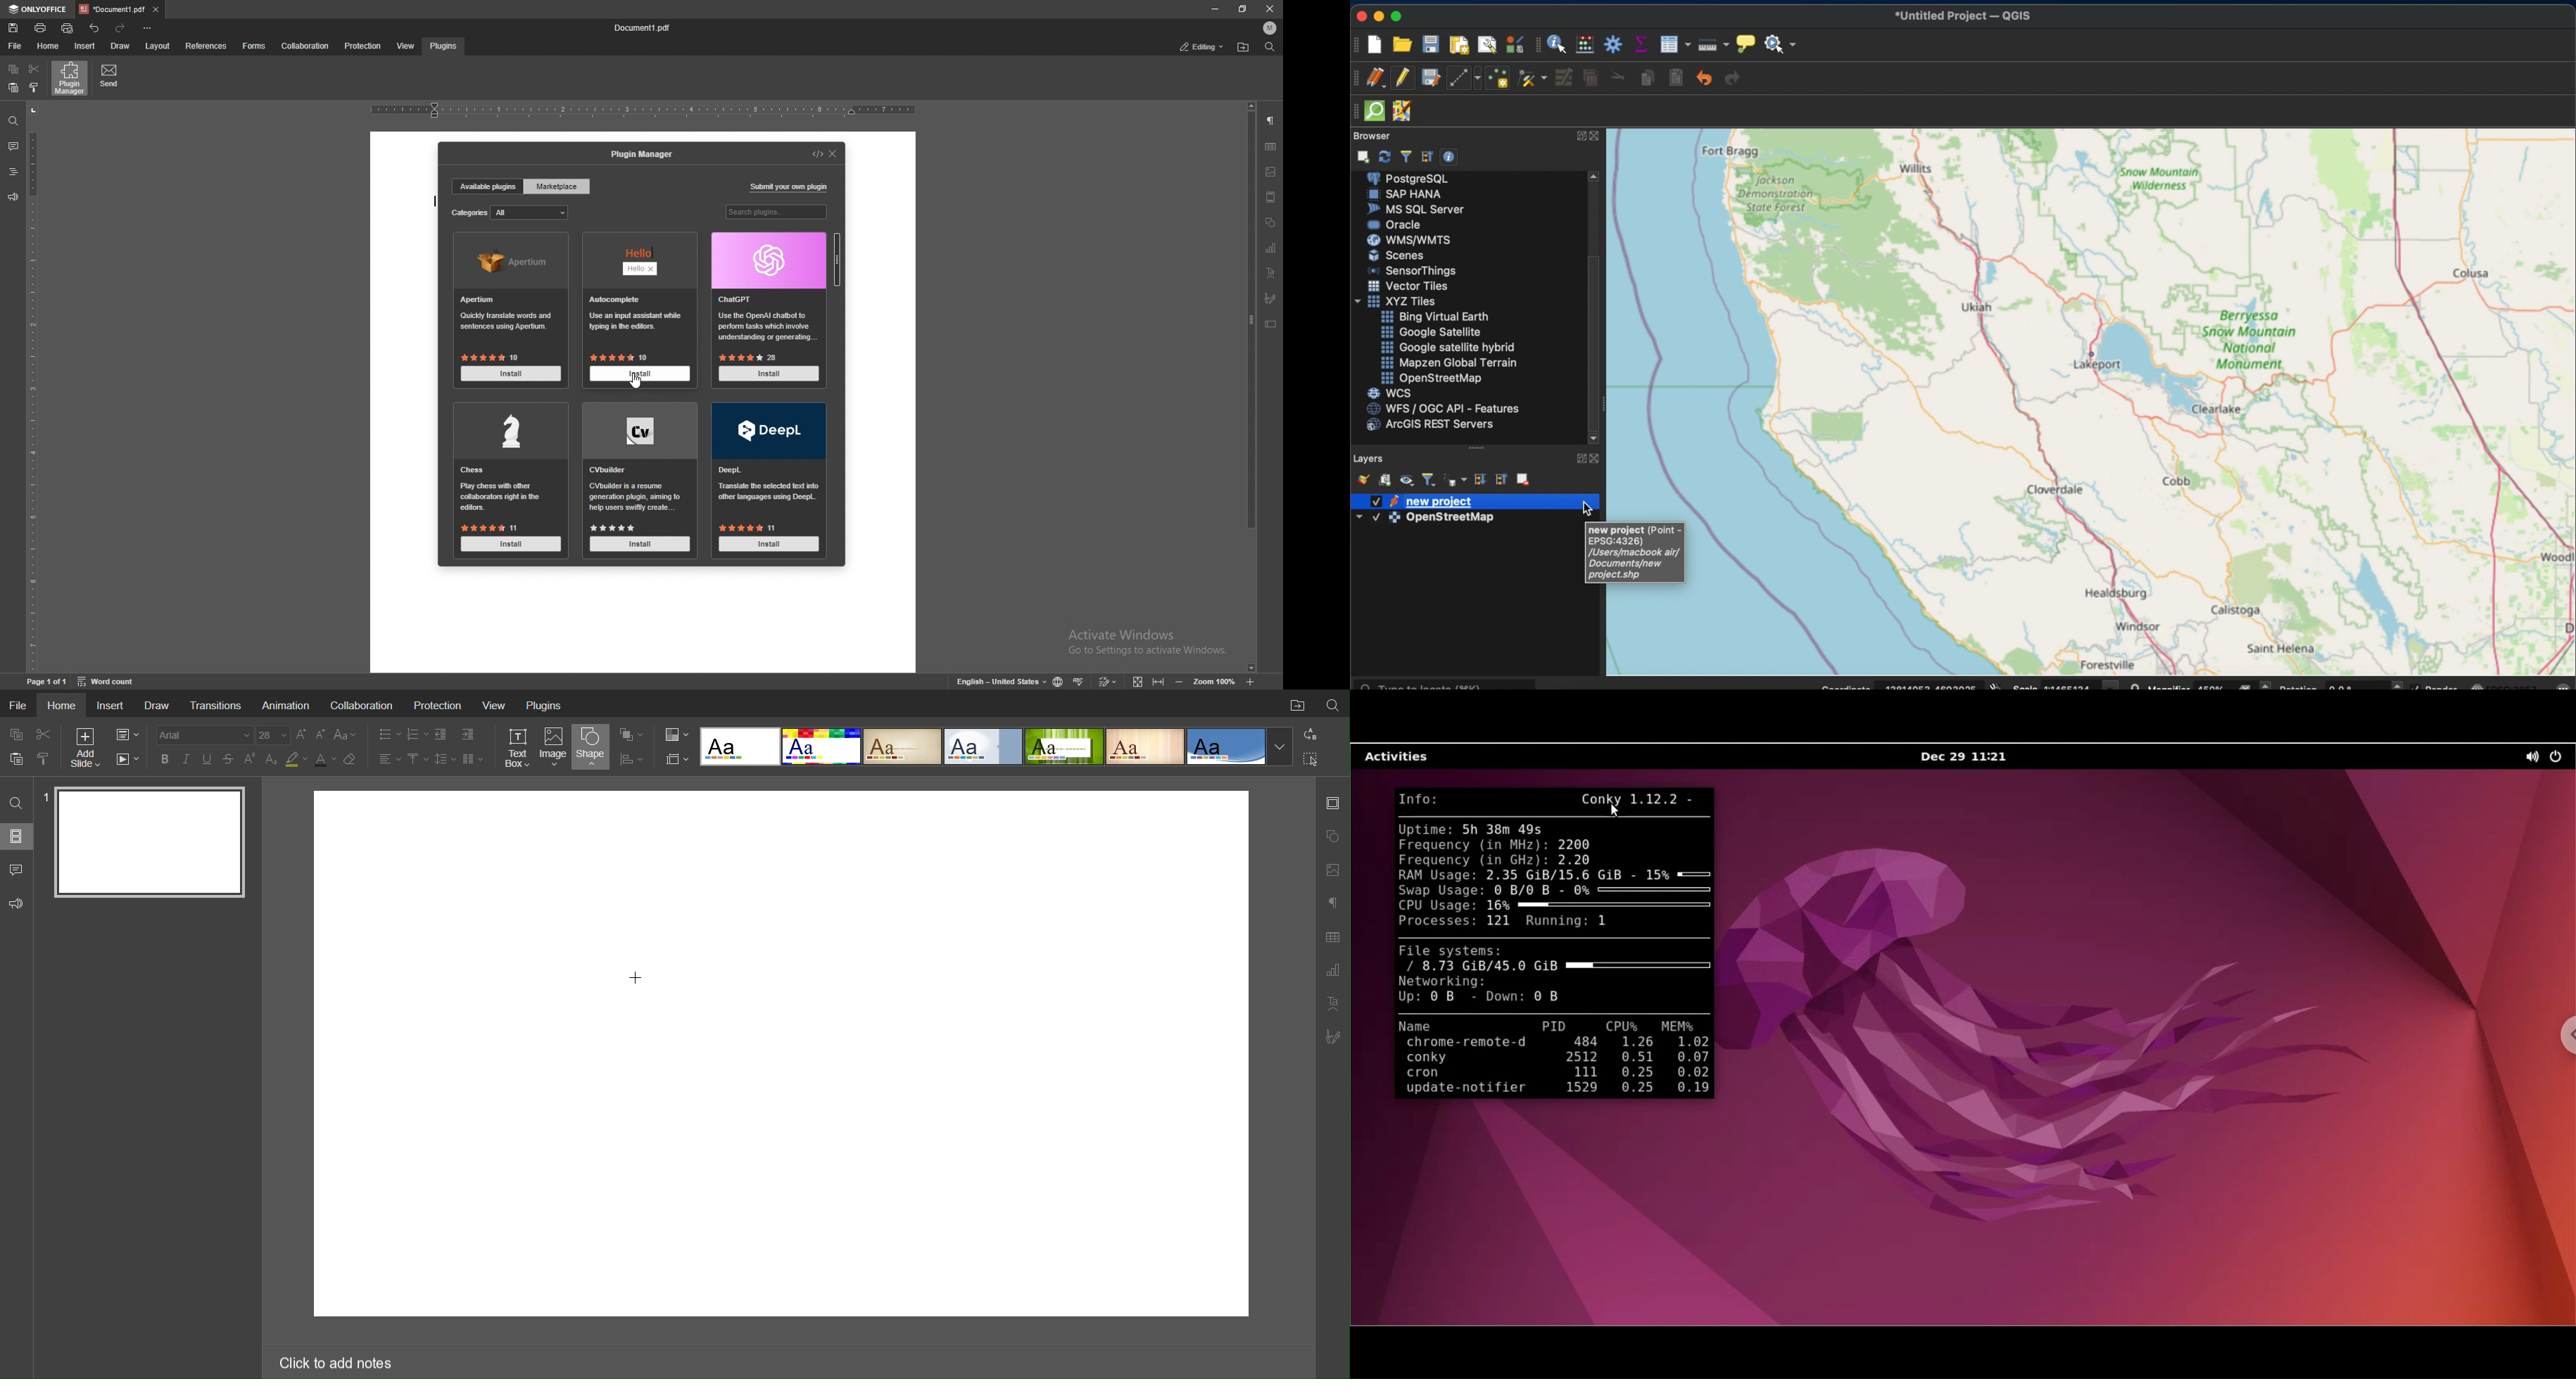 The width and height of the screenshot is (2576, 1400). What do you see at coordinates (1294, 704) in the screenshot?
I see `Open File Location` at bounding box center [1294, 704].